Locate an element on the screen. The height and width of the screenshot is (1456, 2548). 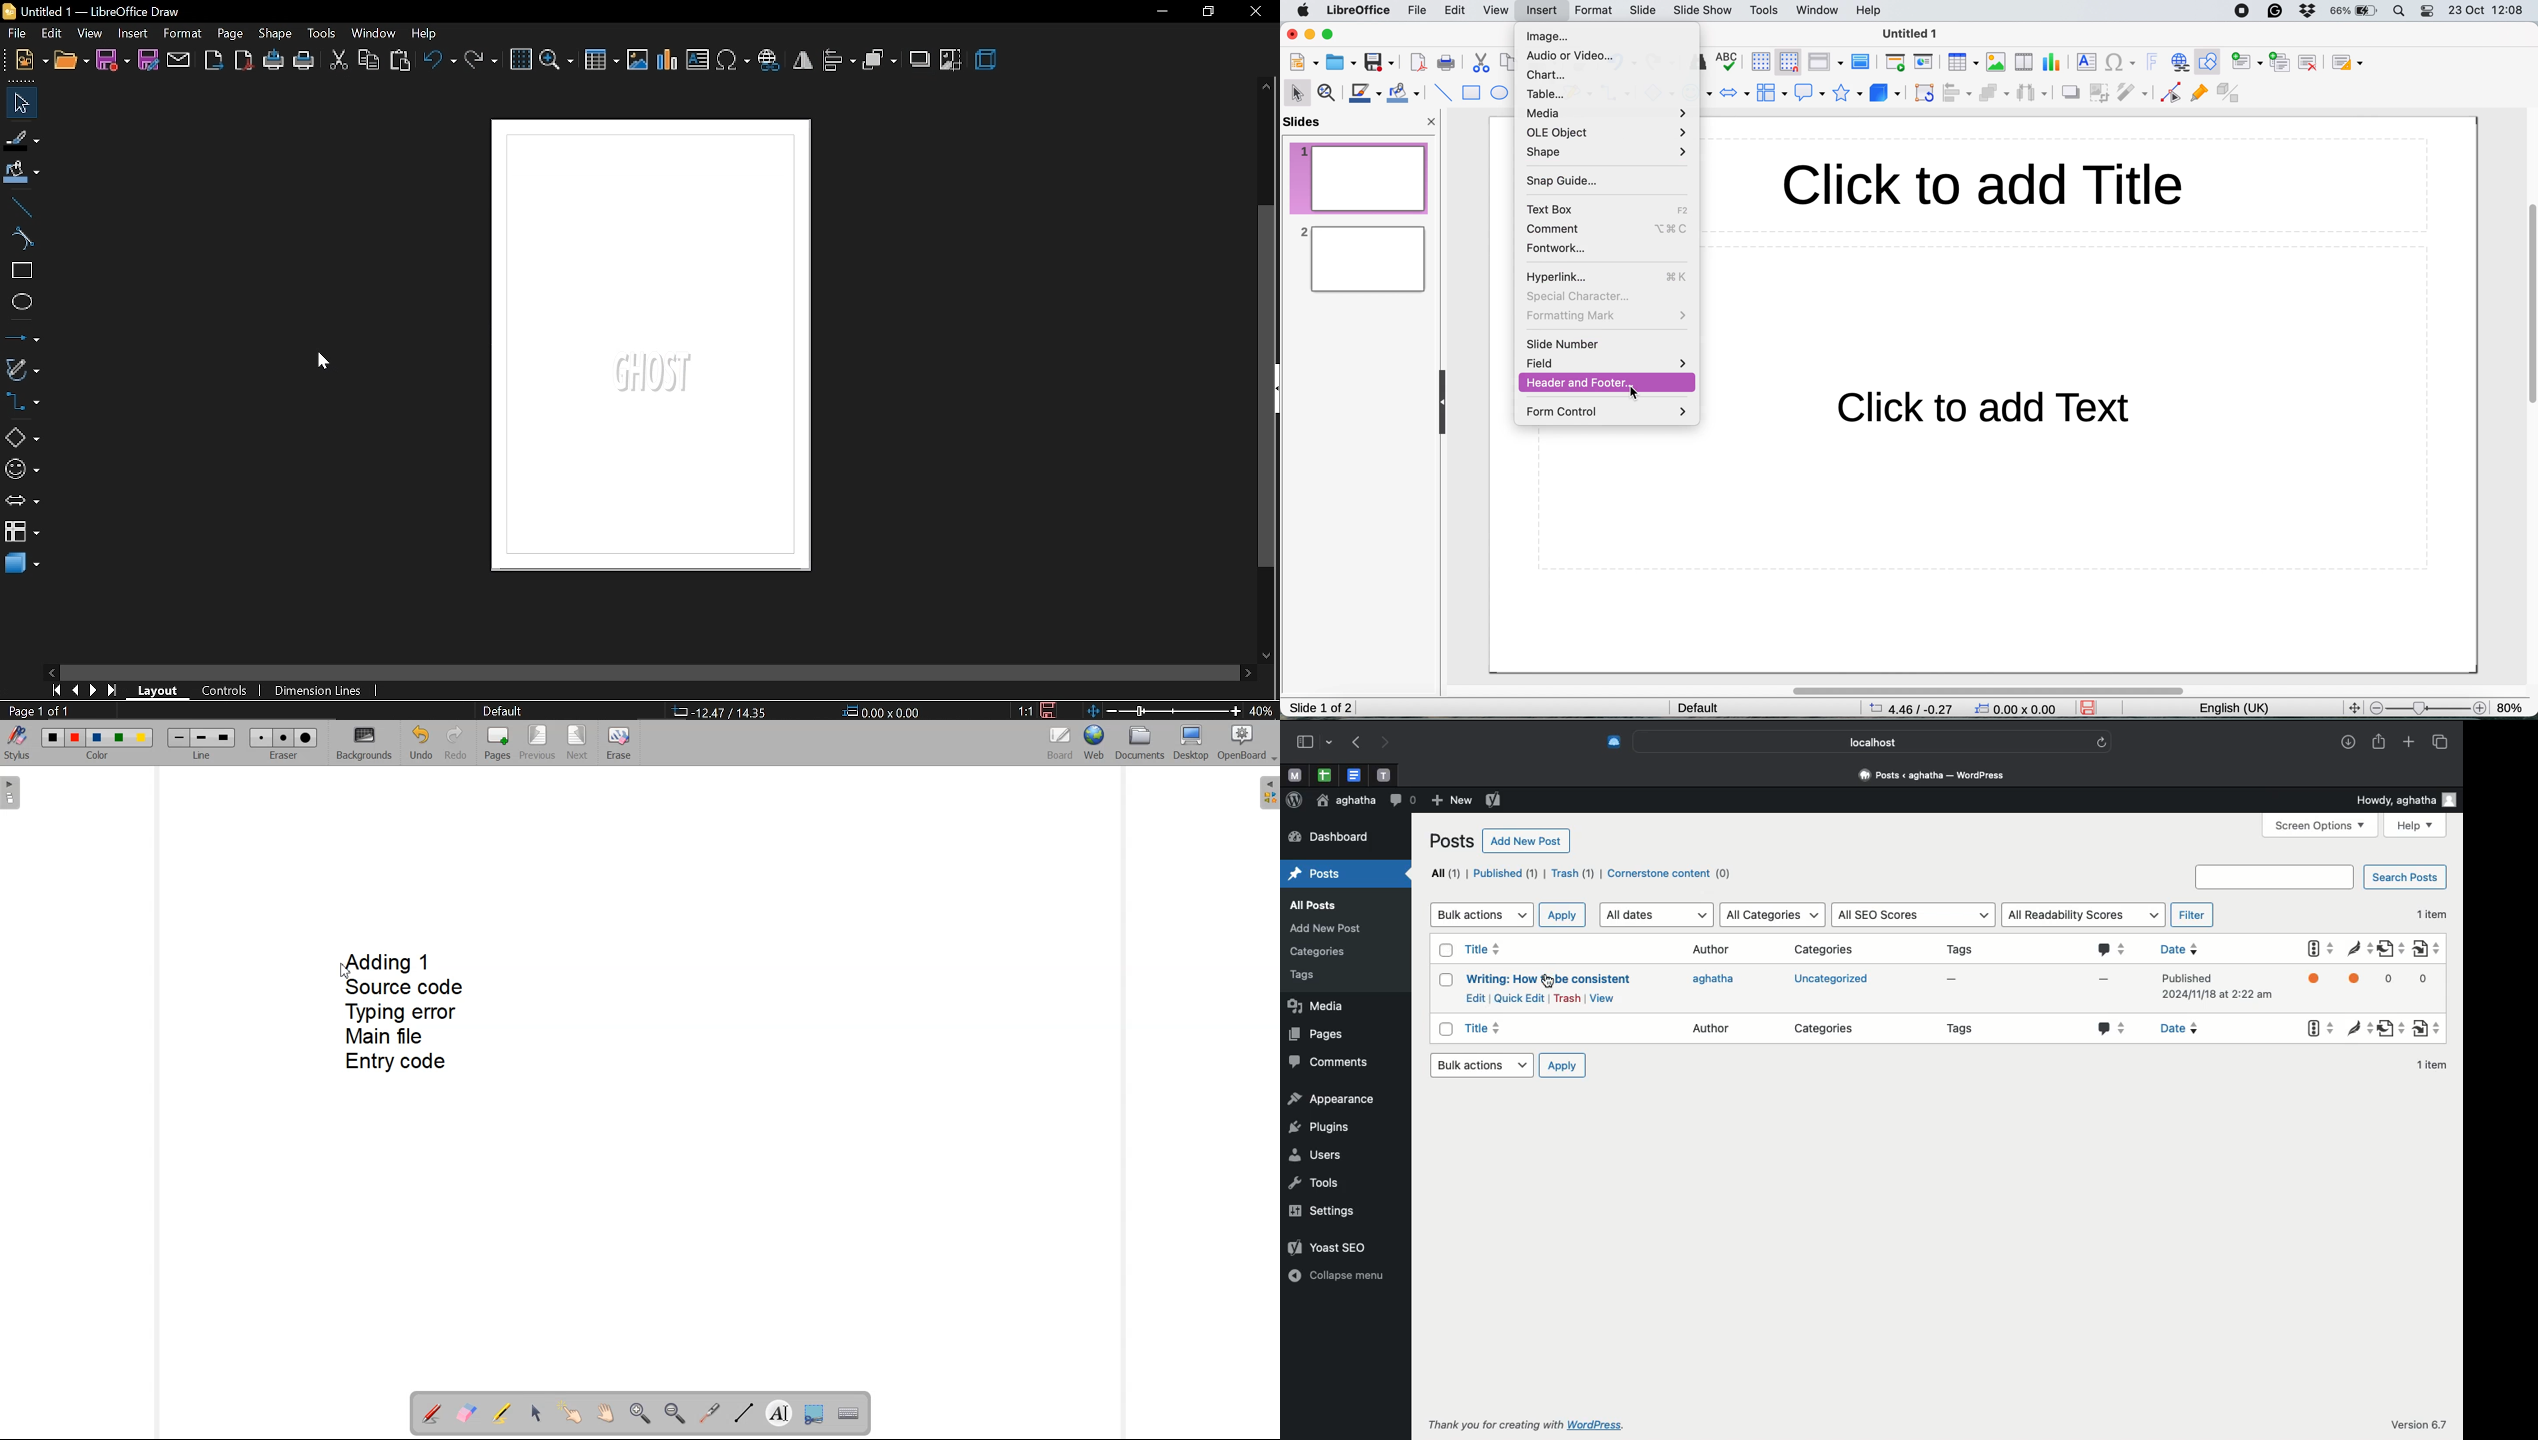
minimise is located at coordinates (1311, 35).